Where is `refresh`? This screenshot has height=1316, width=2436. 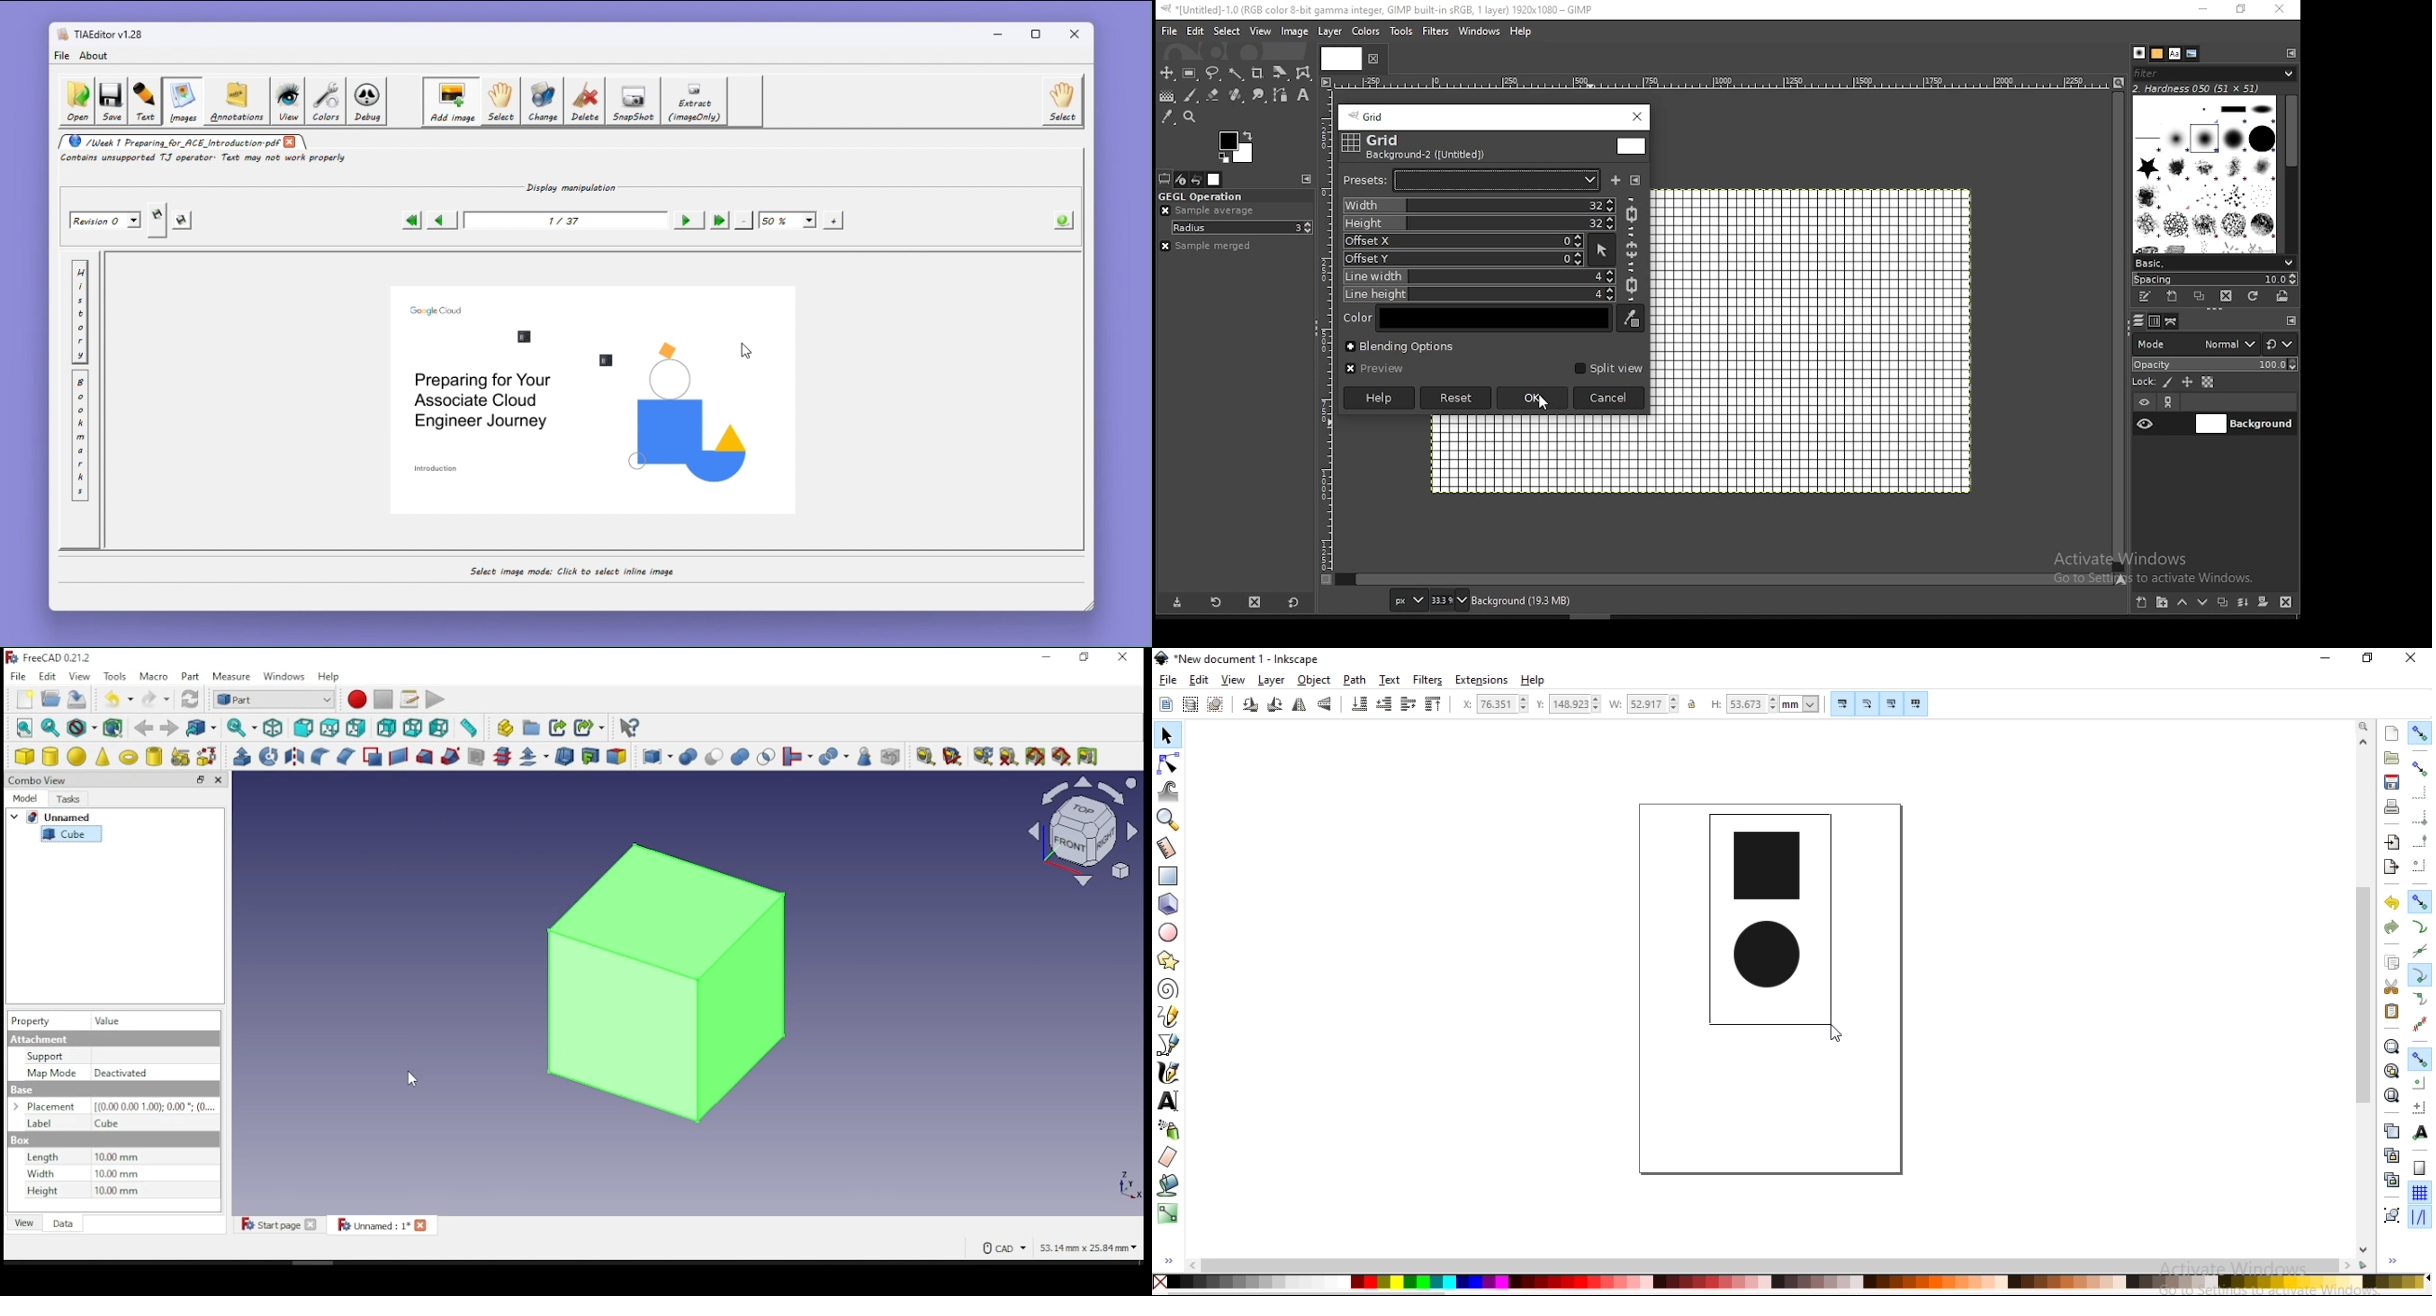
refresh is located at coordinates (980, 756).